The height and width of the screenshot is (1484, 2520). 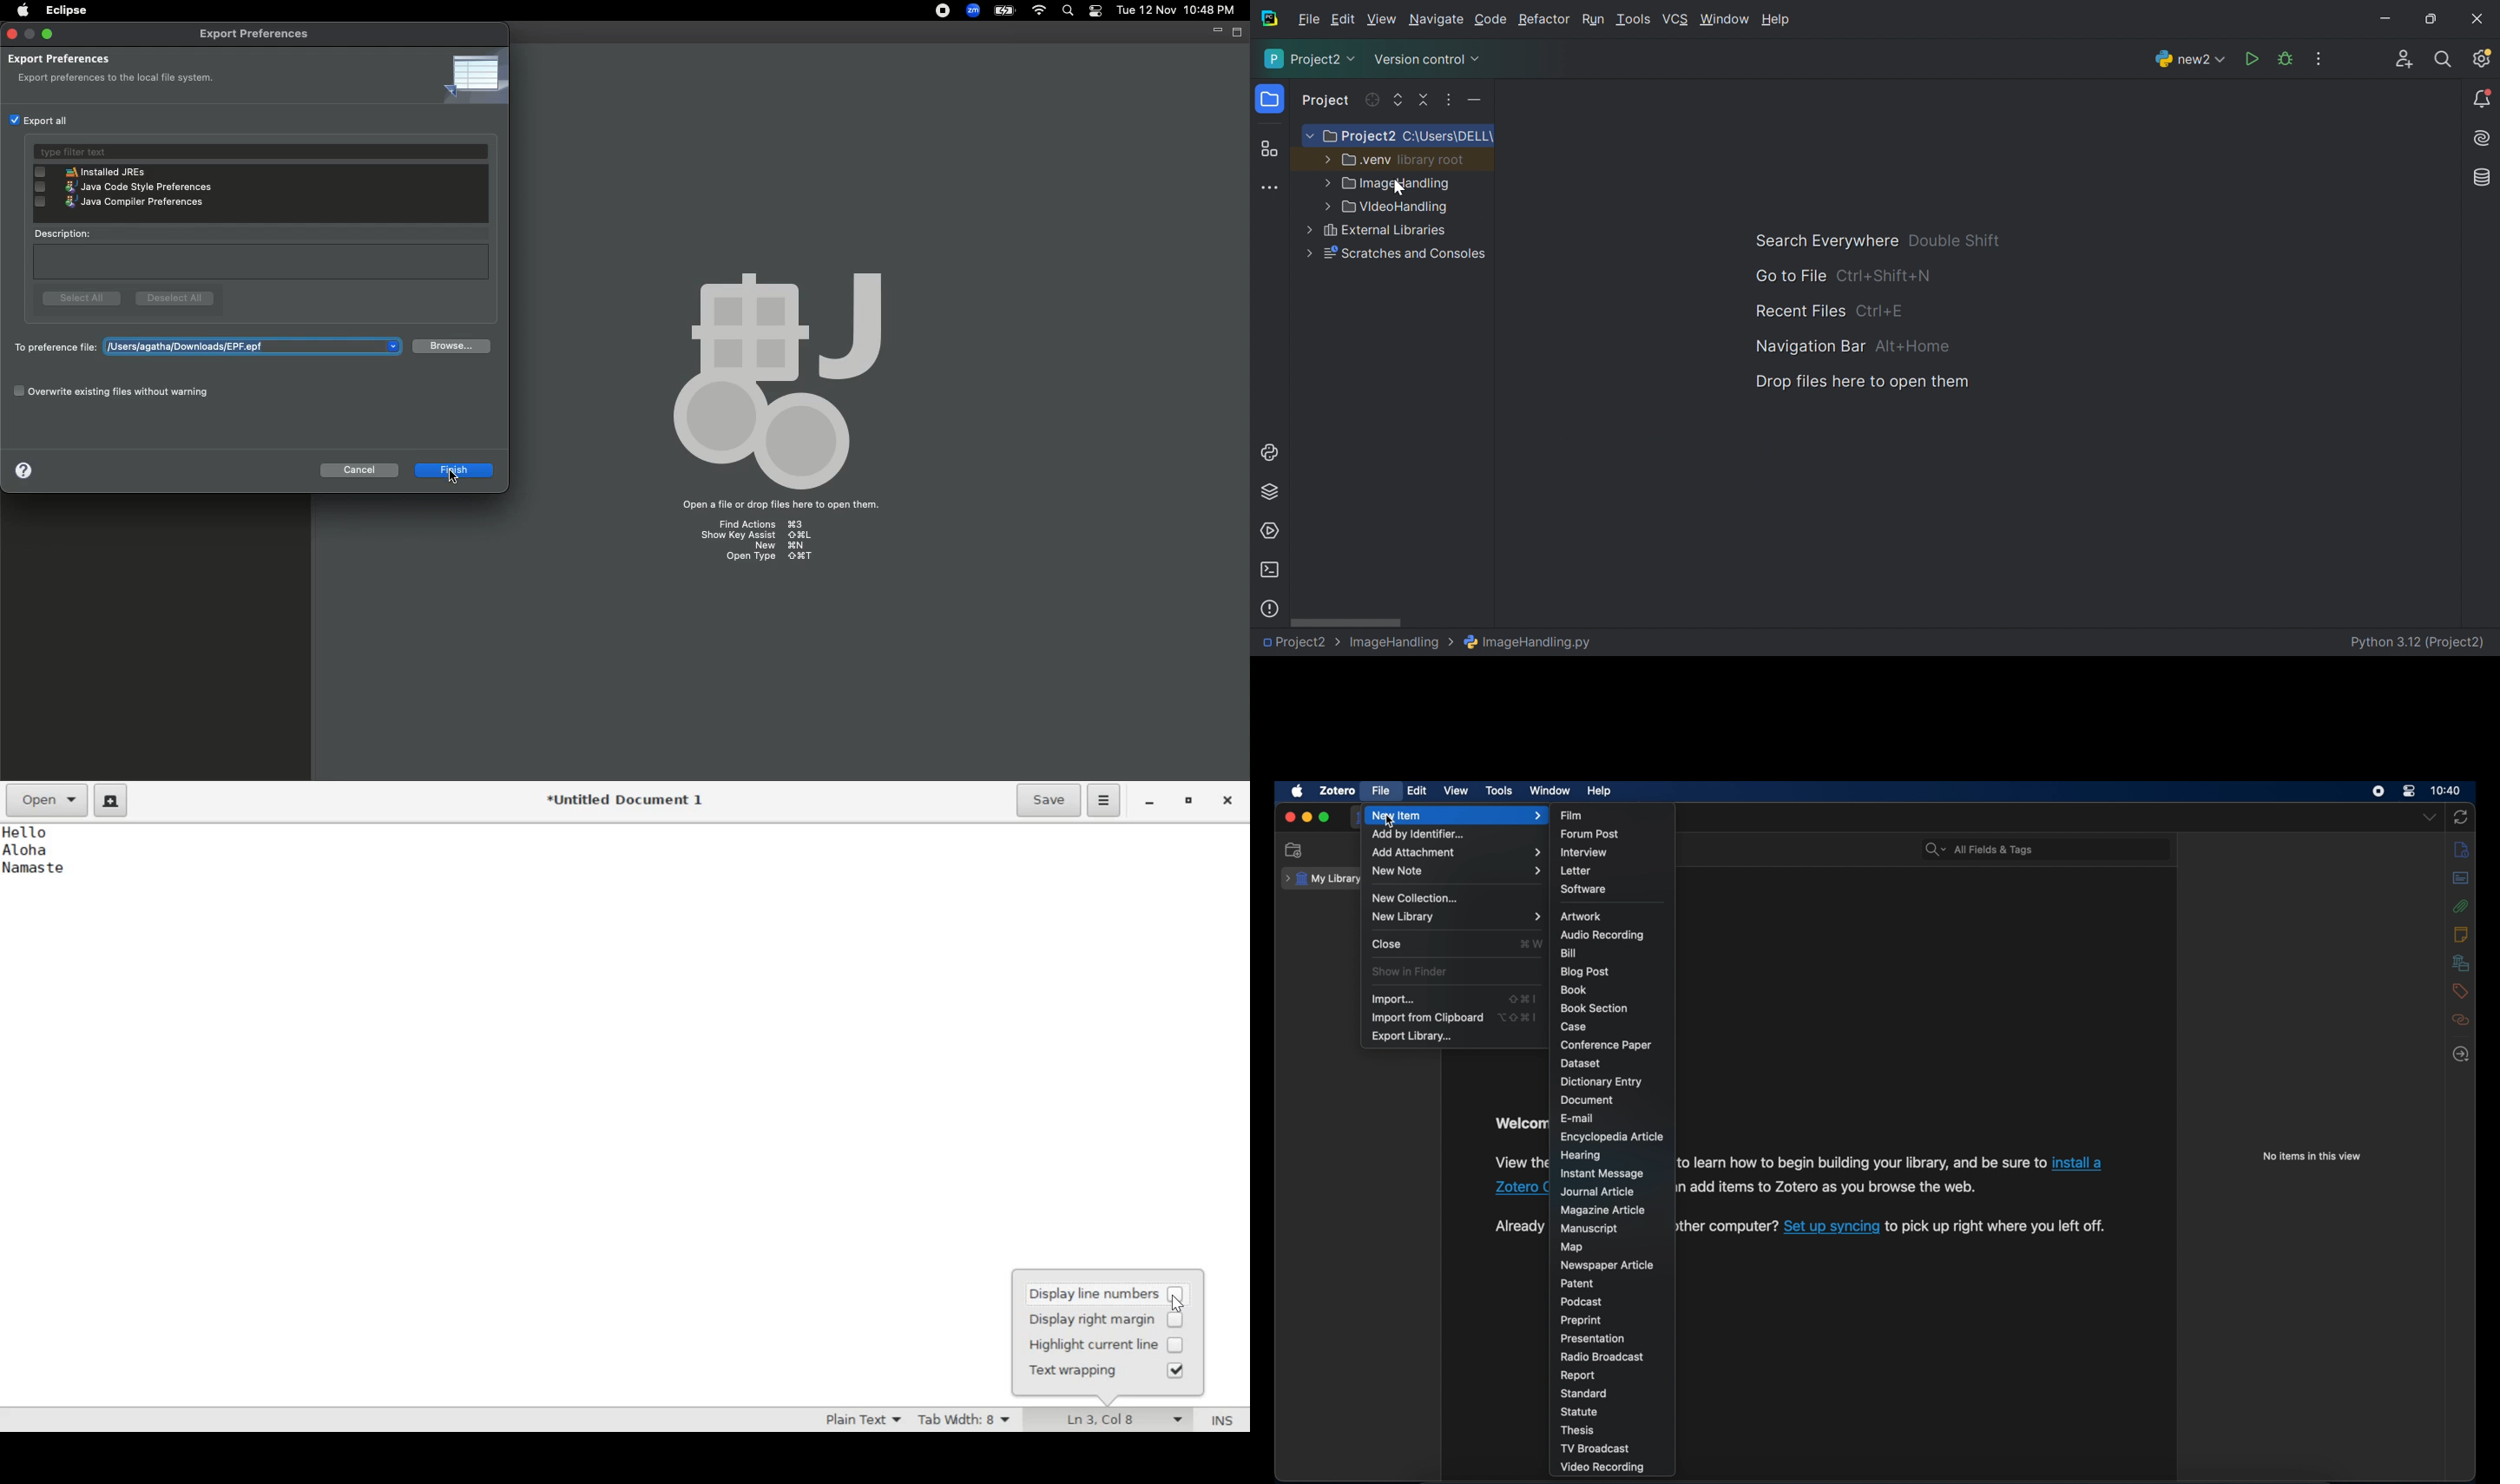 What do you see at coordinates (254, 346) in the screenshot?
I see `users/agatha/downloads/untitled.epf` at bounding box center [254, 346].